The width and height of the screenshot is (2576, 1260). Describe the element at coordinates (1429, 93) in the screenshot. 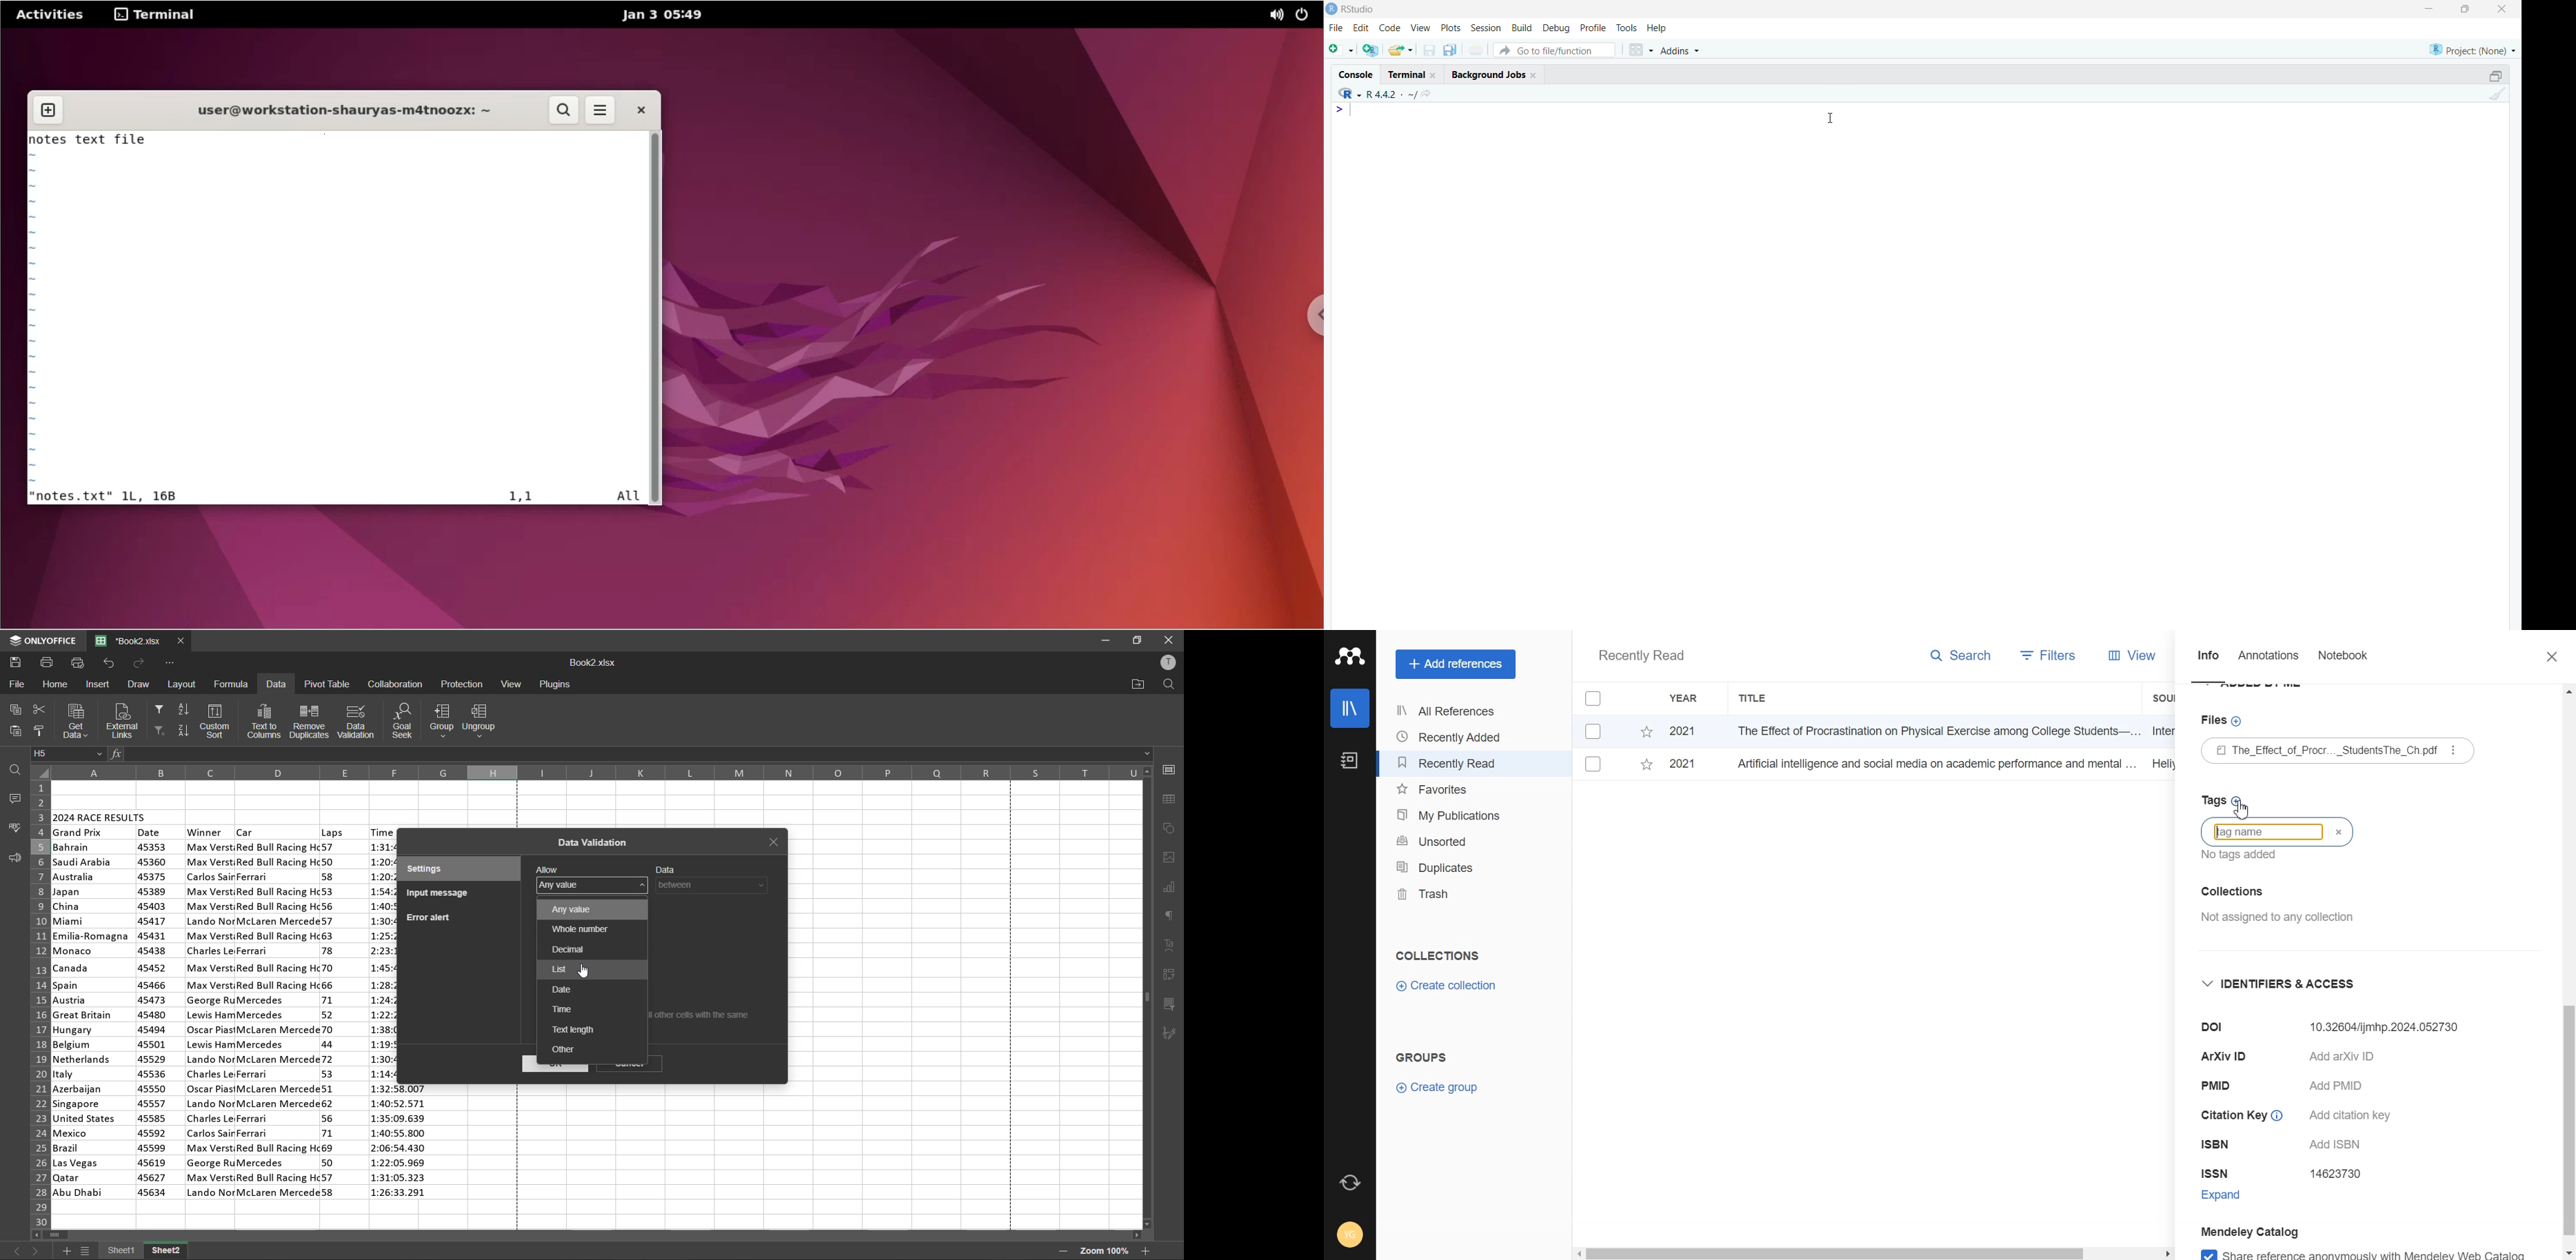

I see `go to directiory` at that location.